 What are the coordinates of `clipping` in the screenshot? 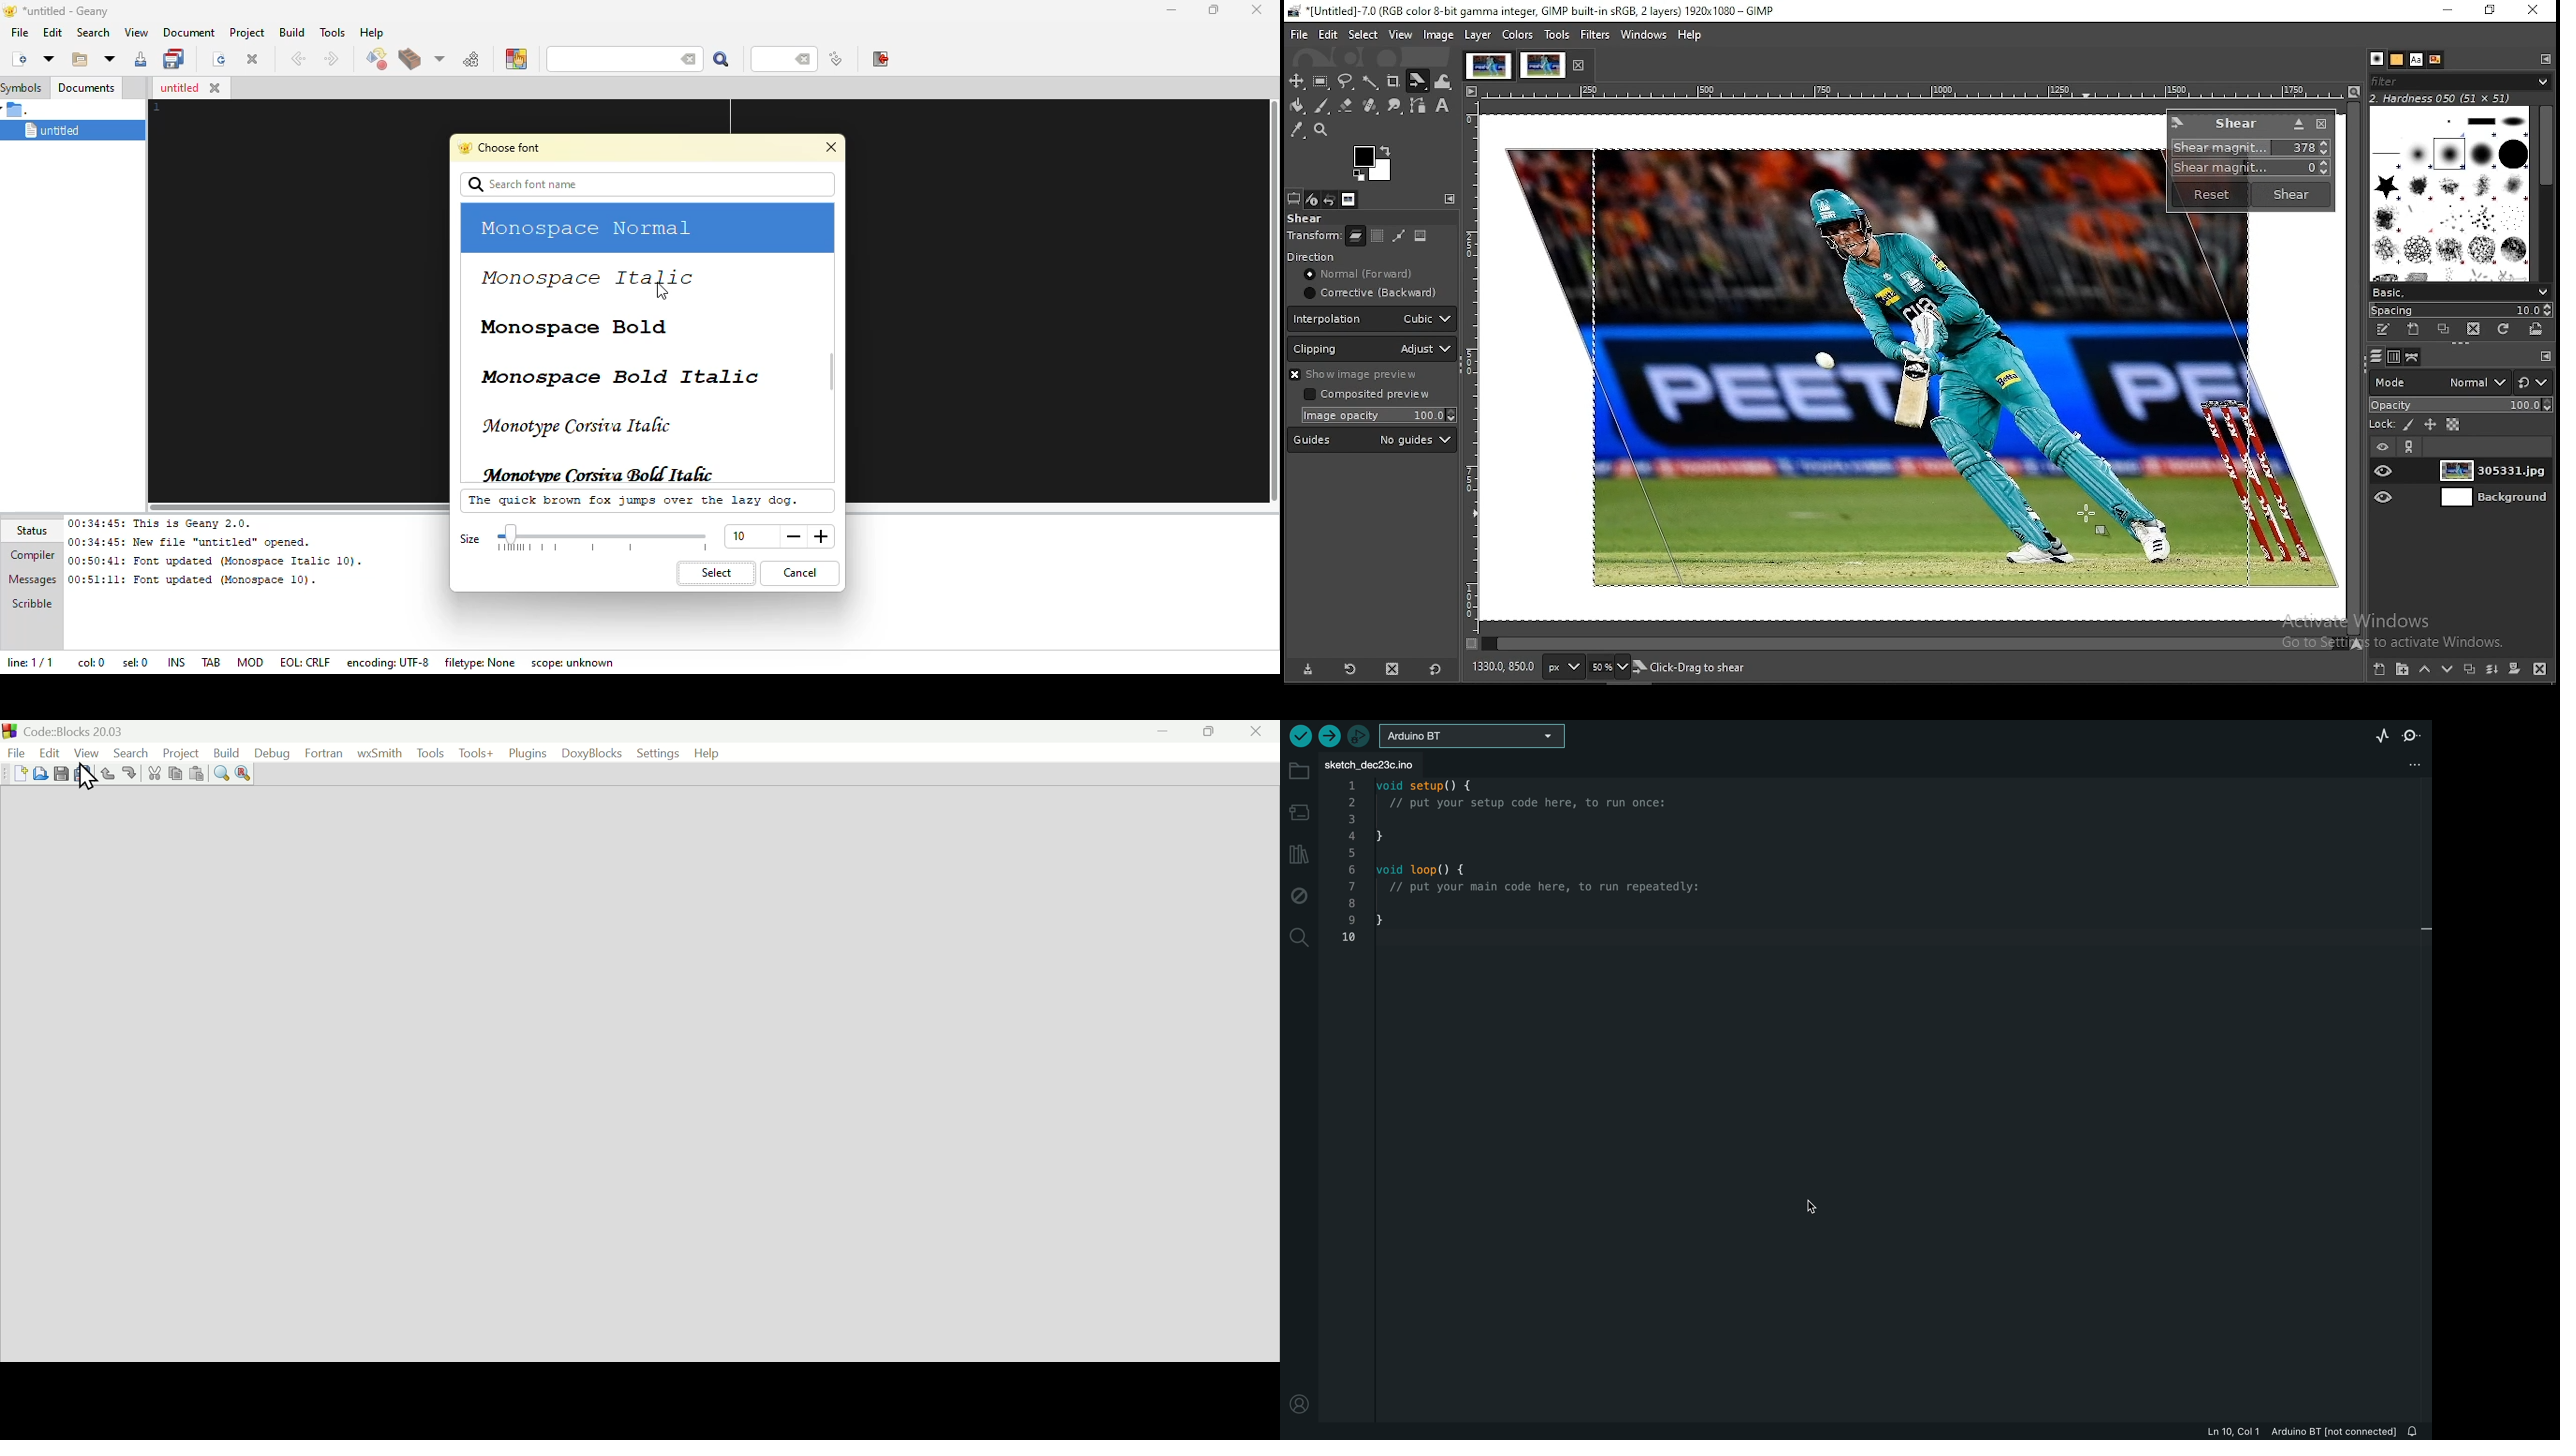 It's located at (1372, 349).